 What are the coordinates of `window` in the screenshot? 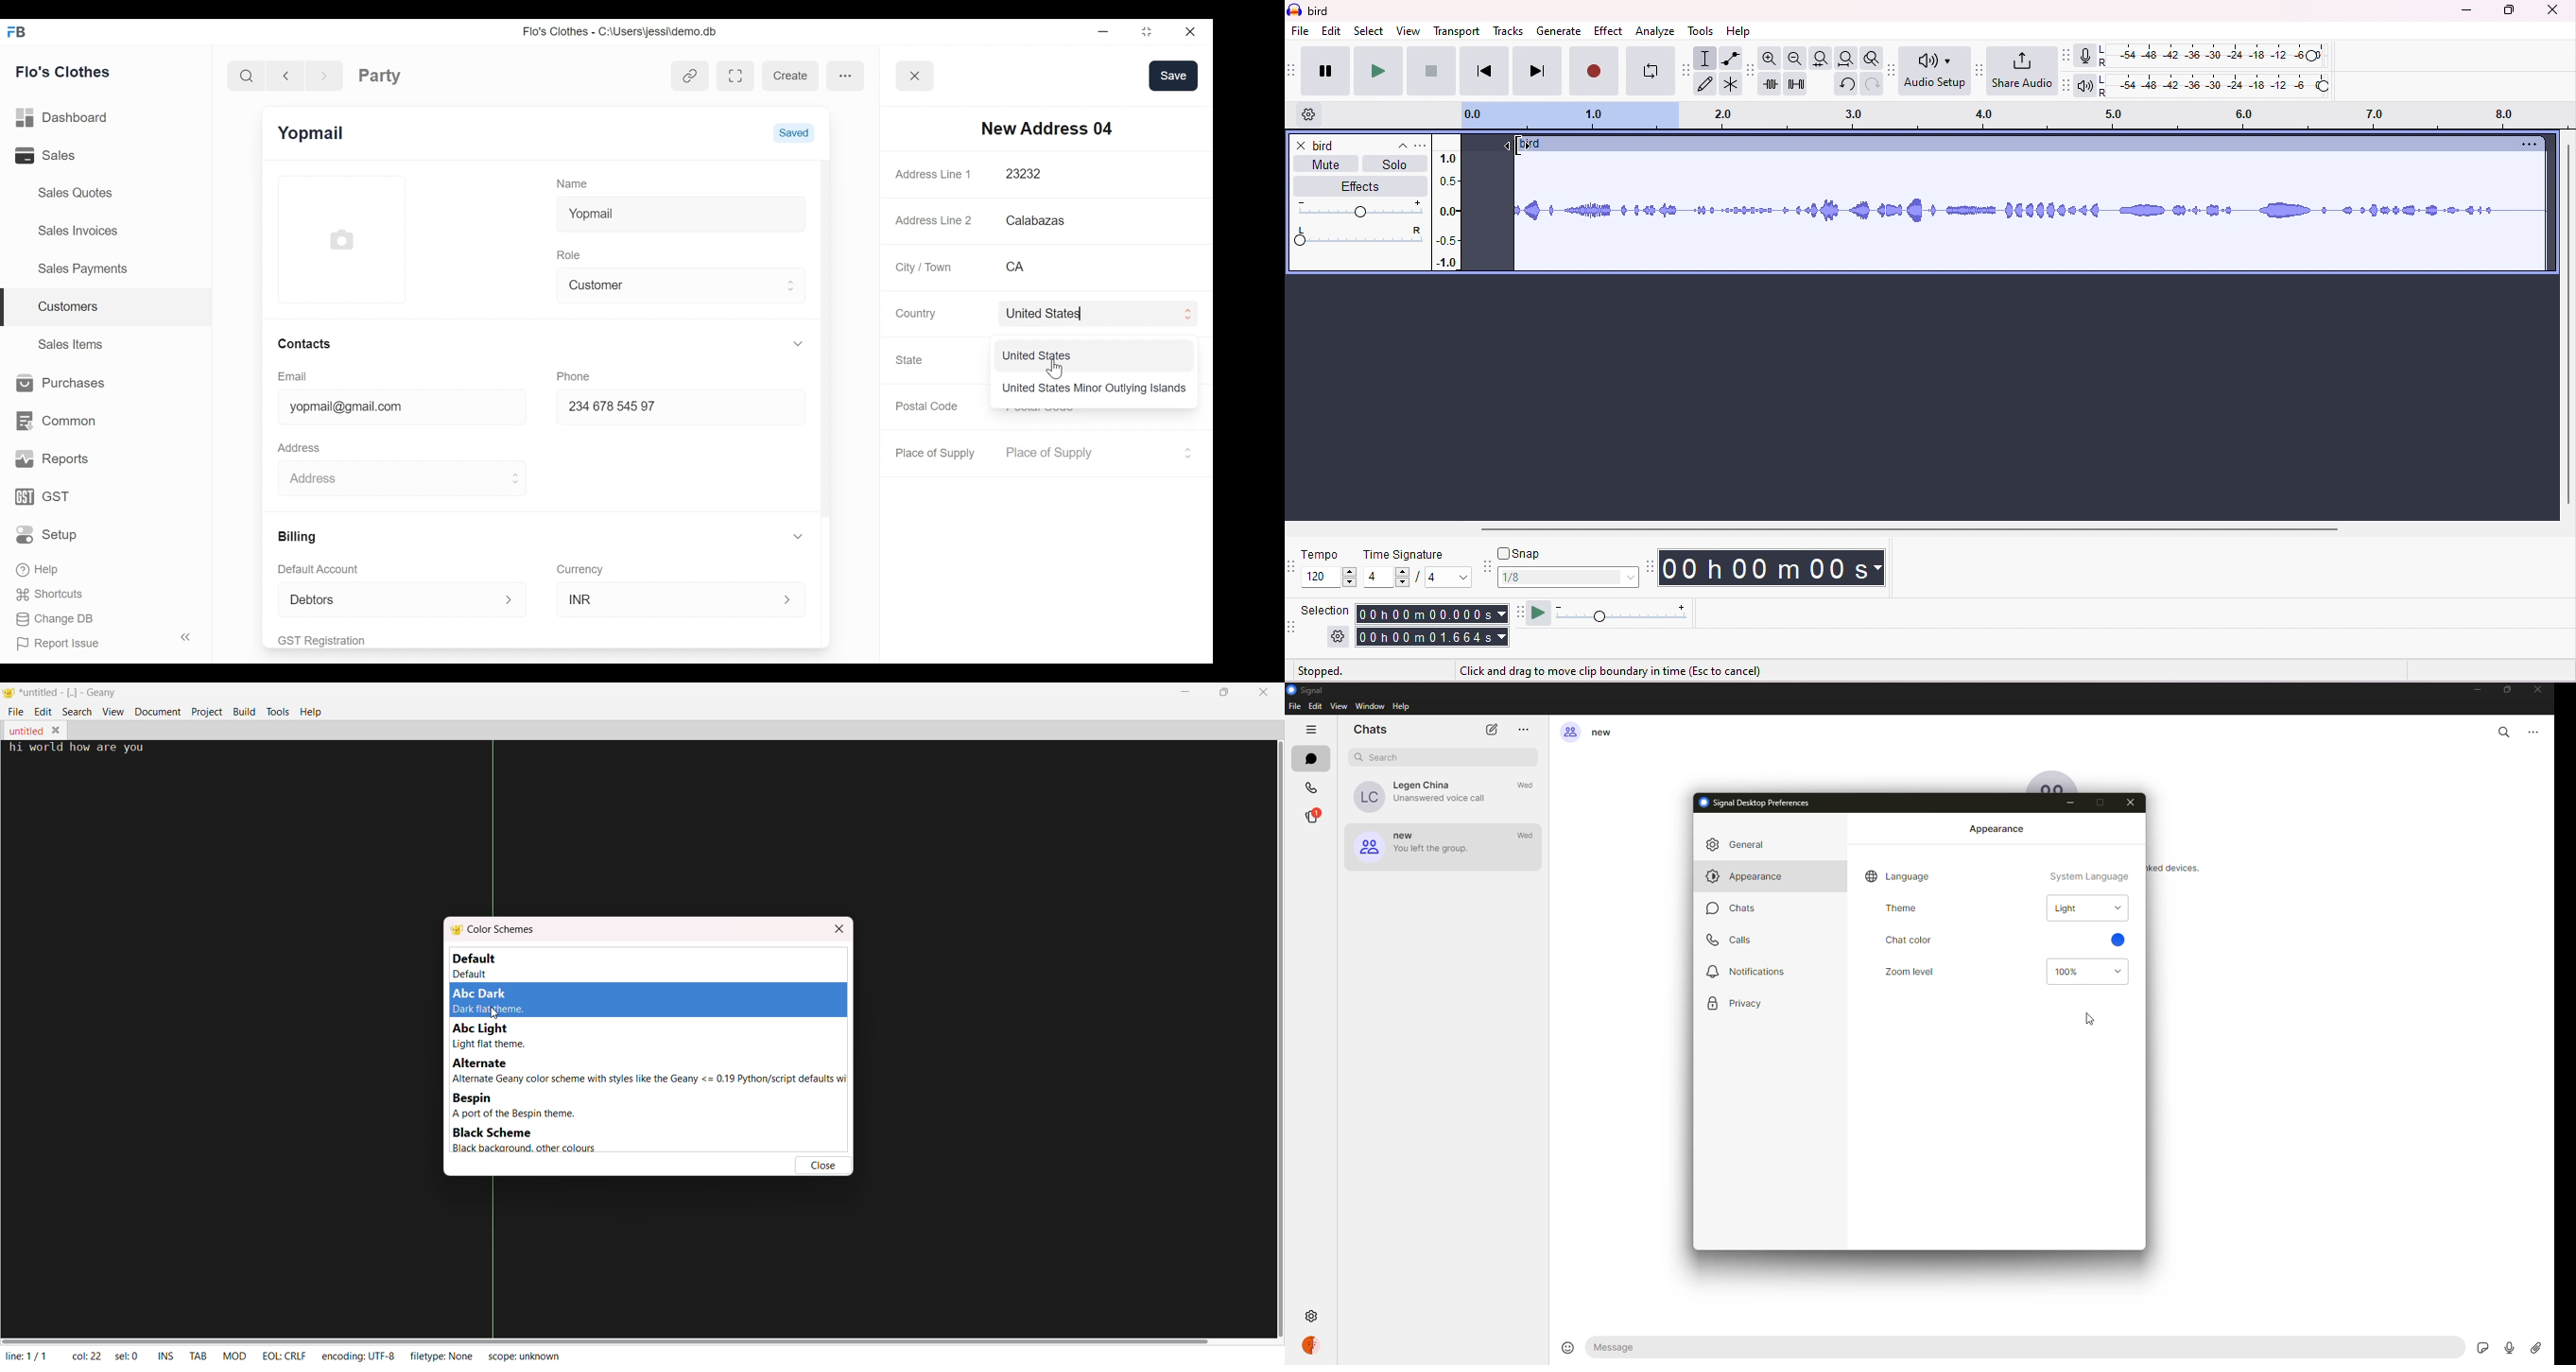 It's located at (1370, 707).